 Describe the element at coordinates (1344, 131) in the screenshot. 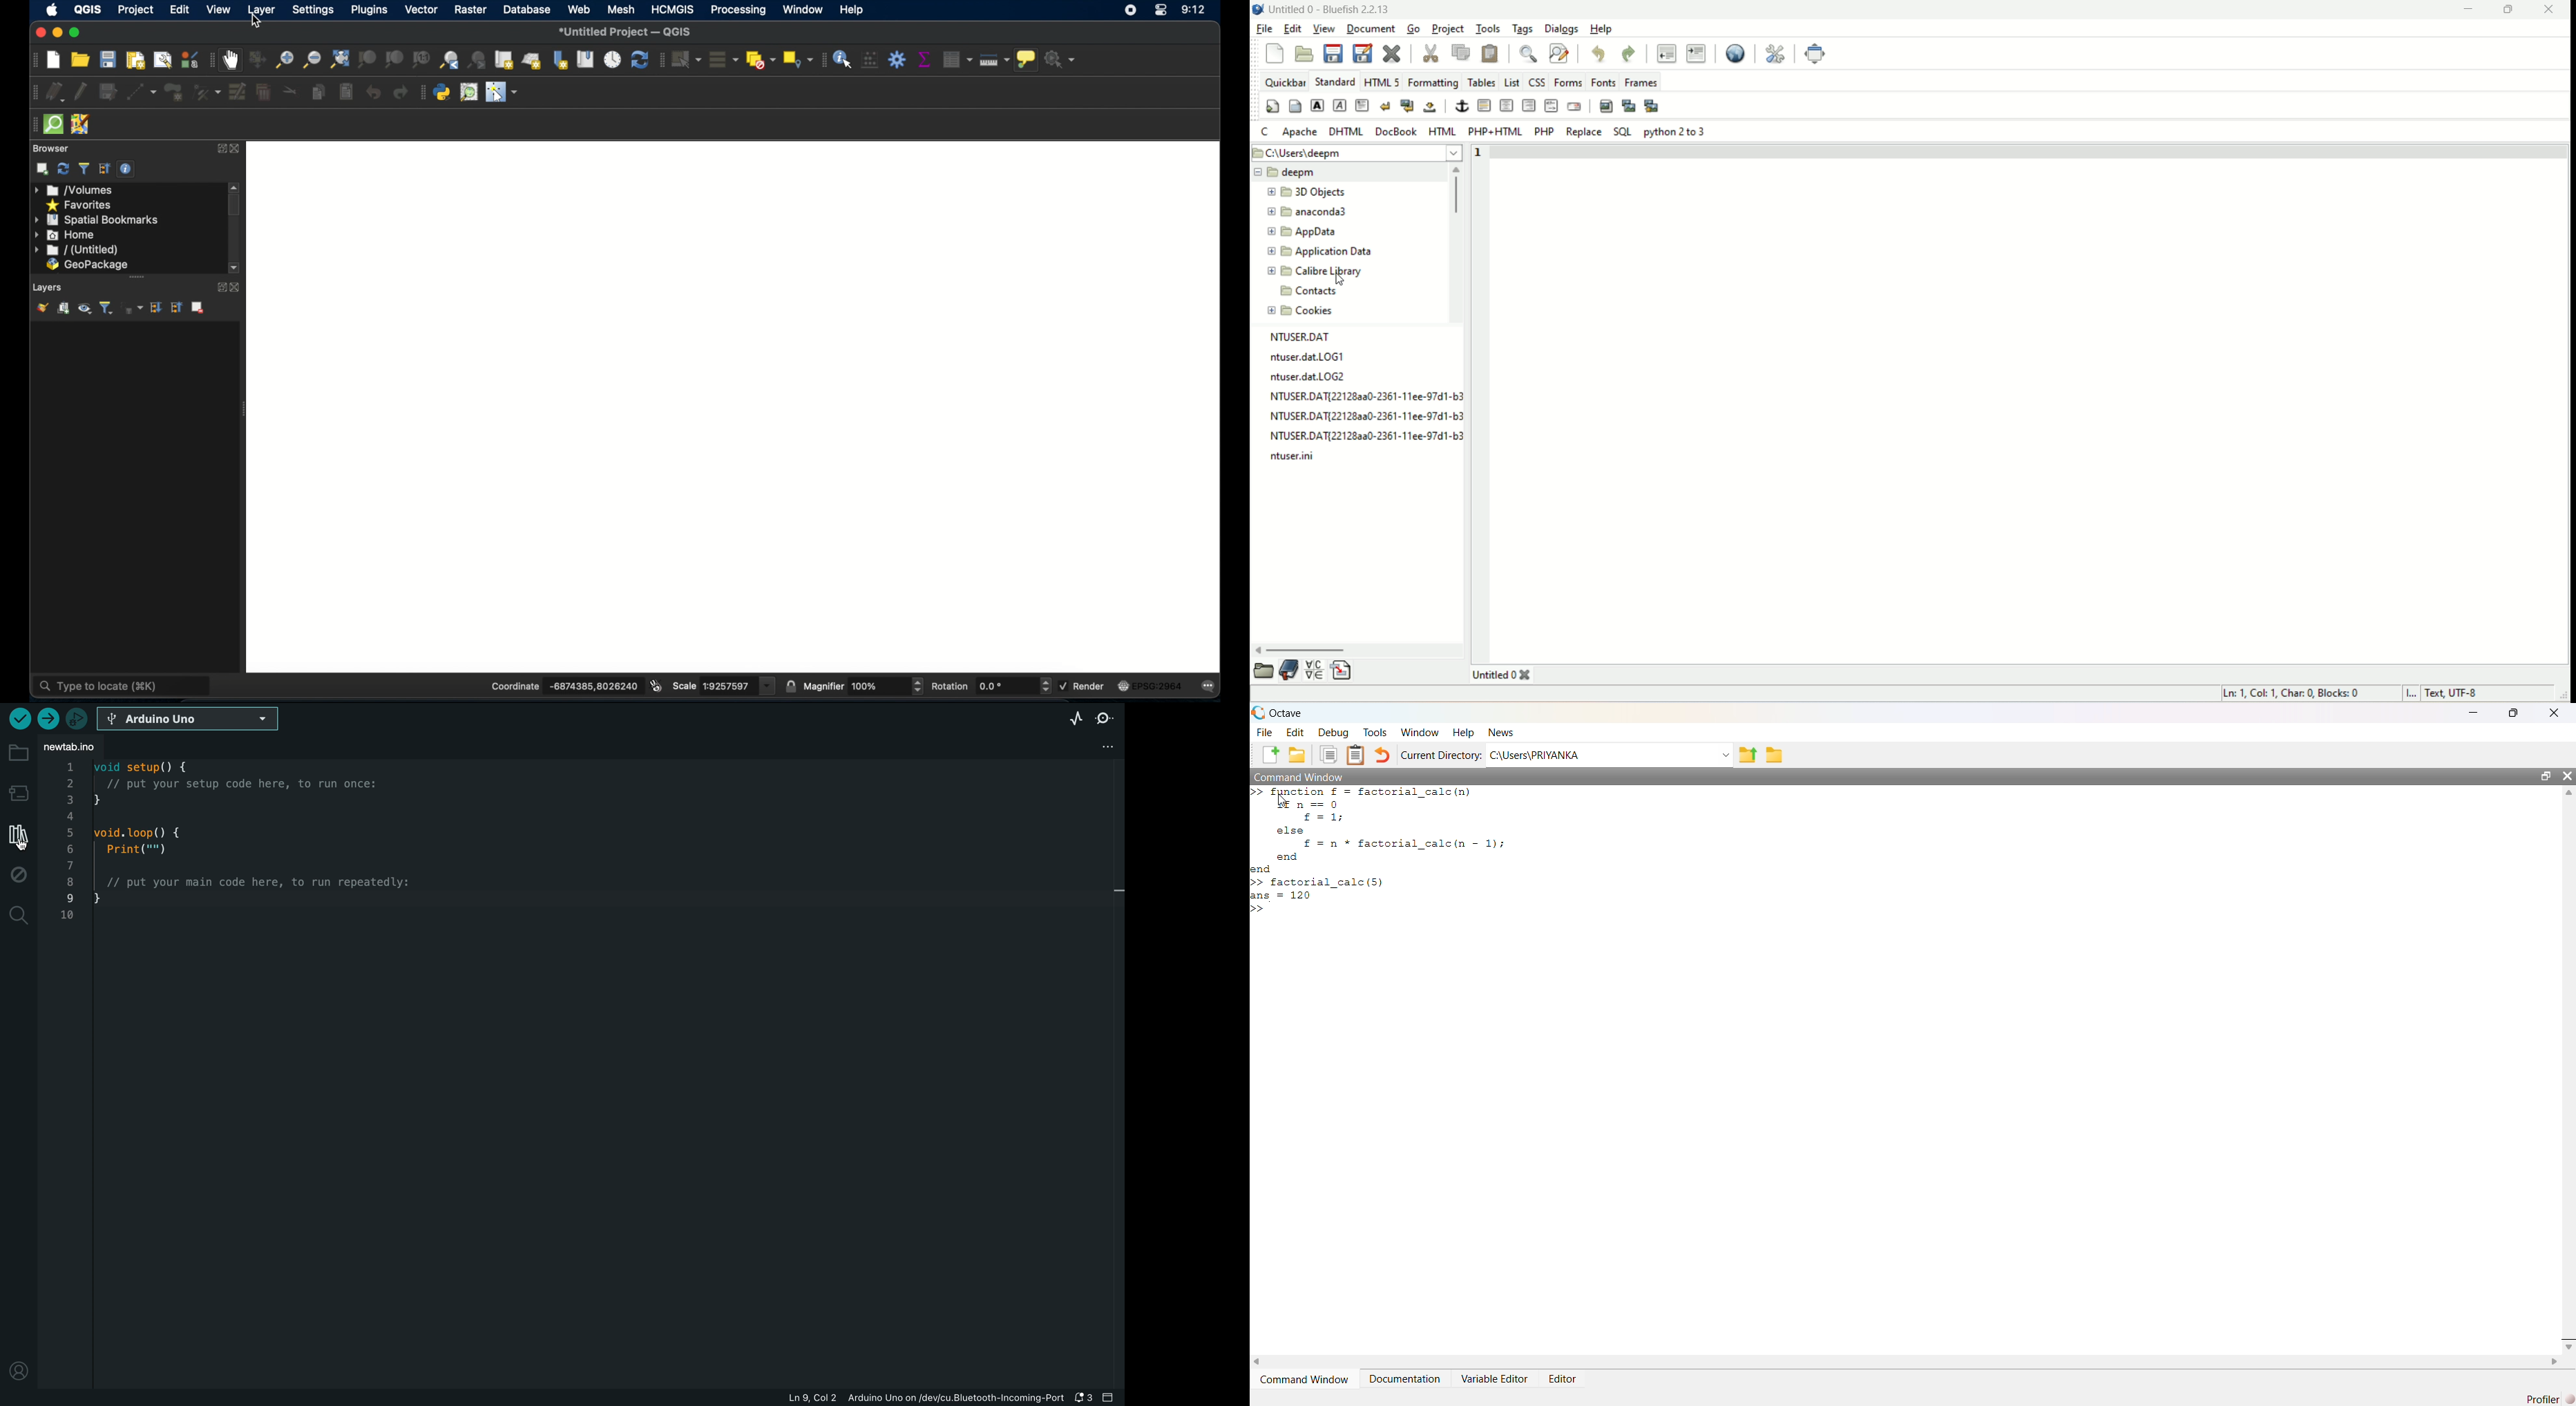

I see `DHTML` at that location.